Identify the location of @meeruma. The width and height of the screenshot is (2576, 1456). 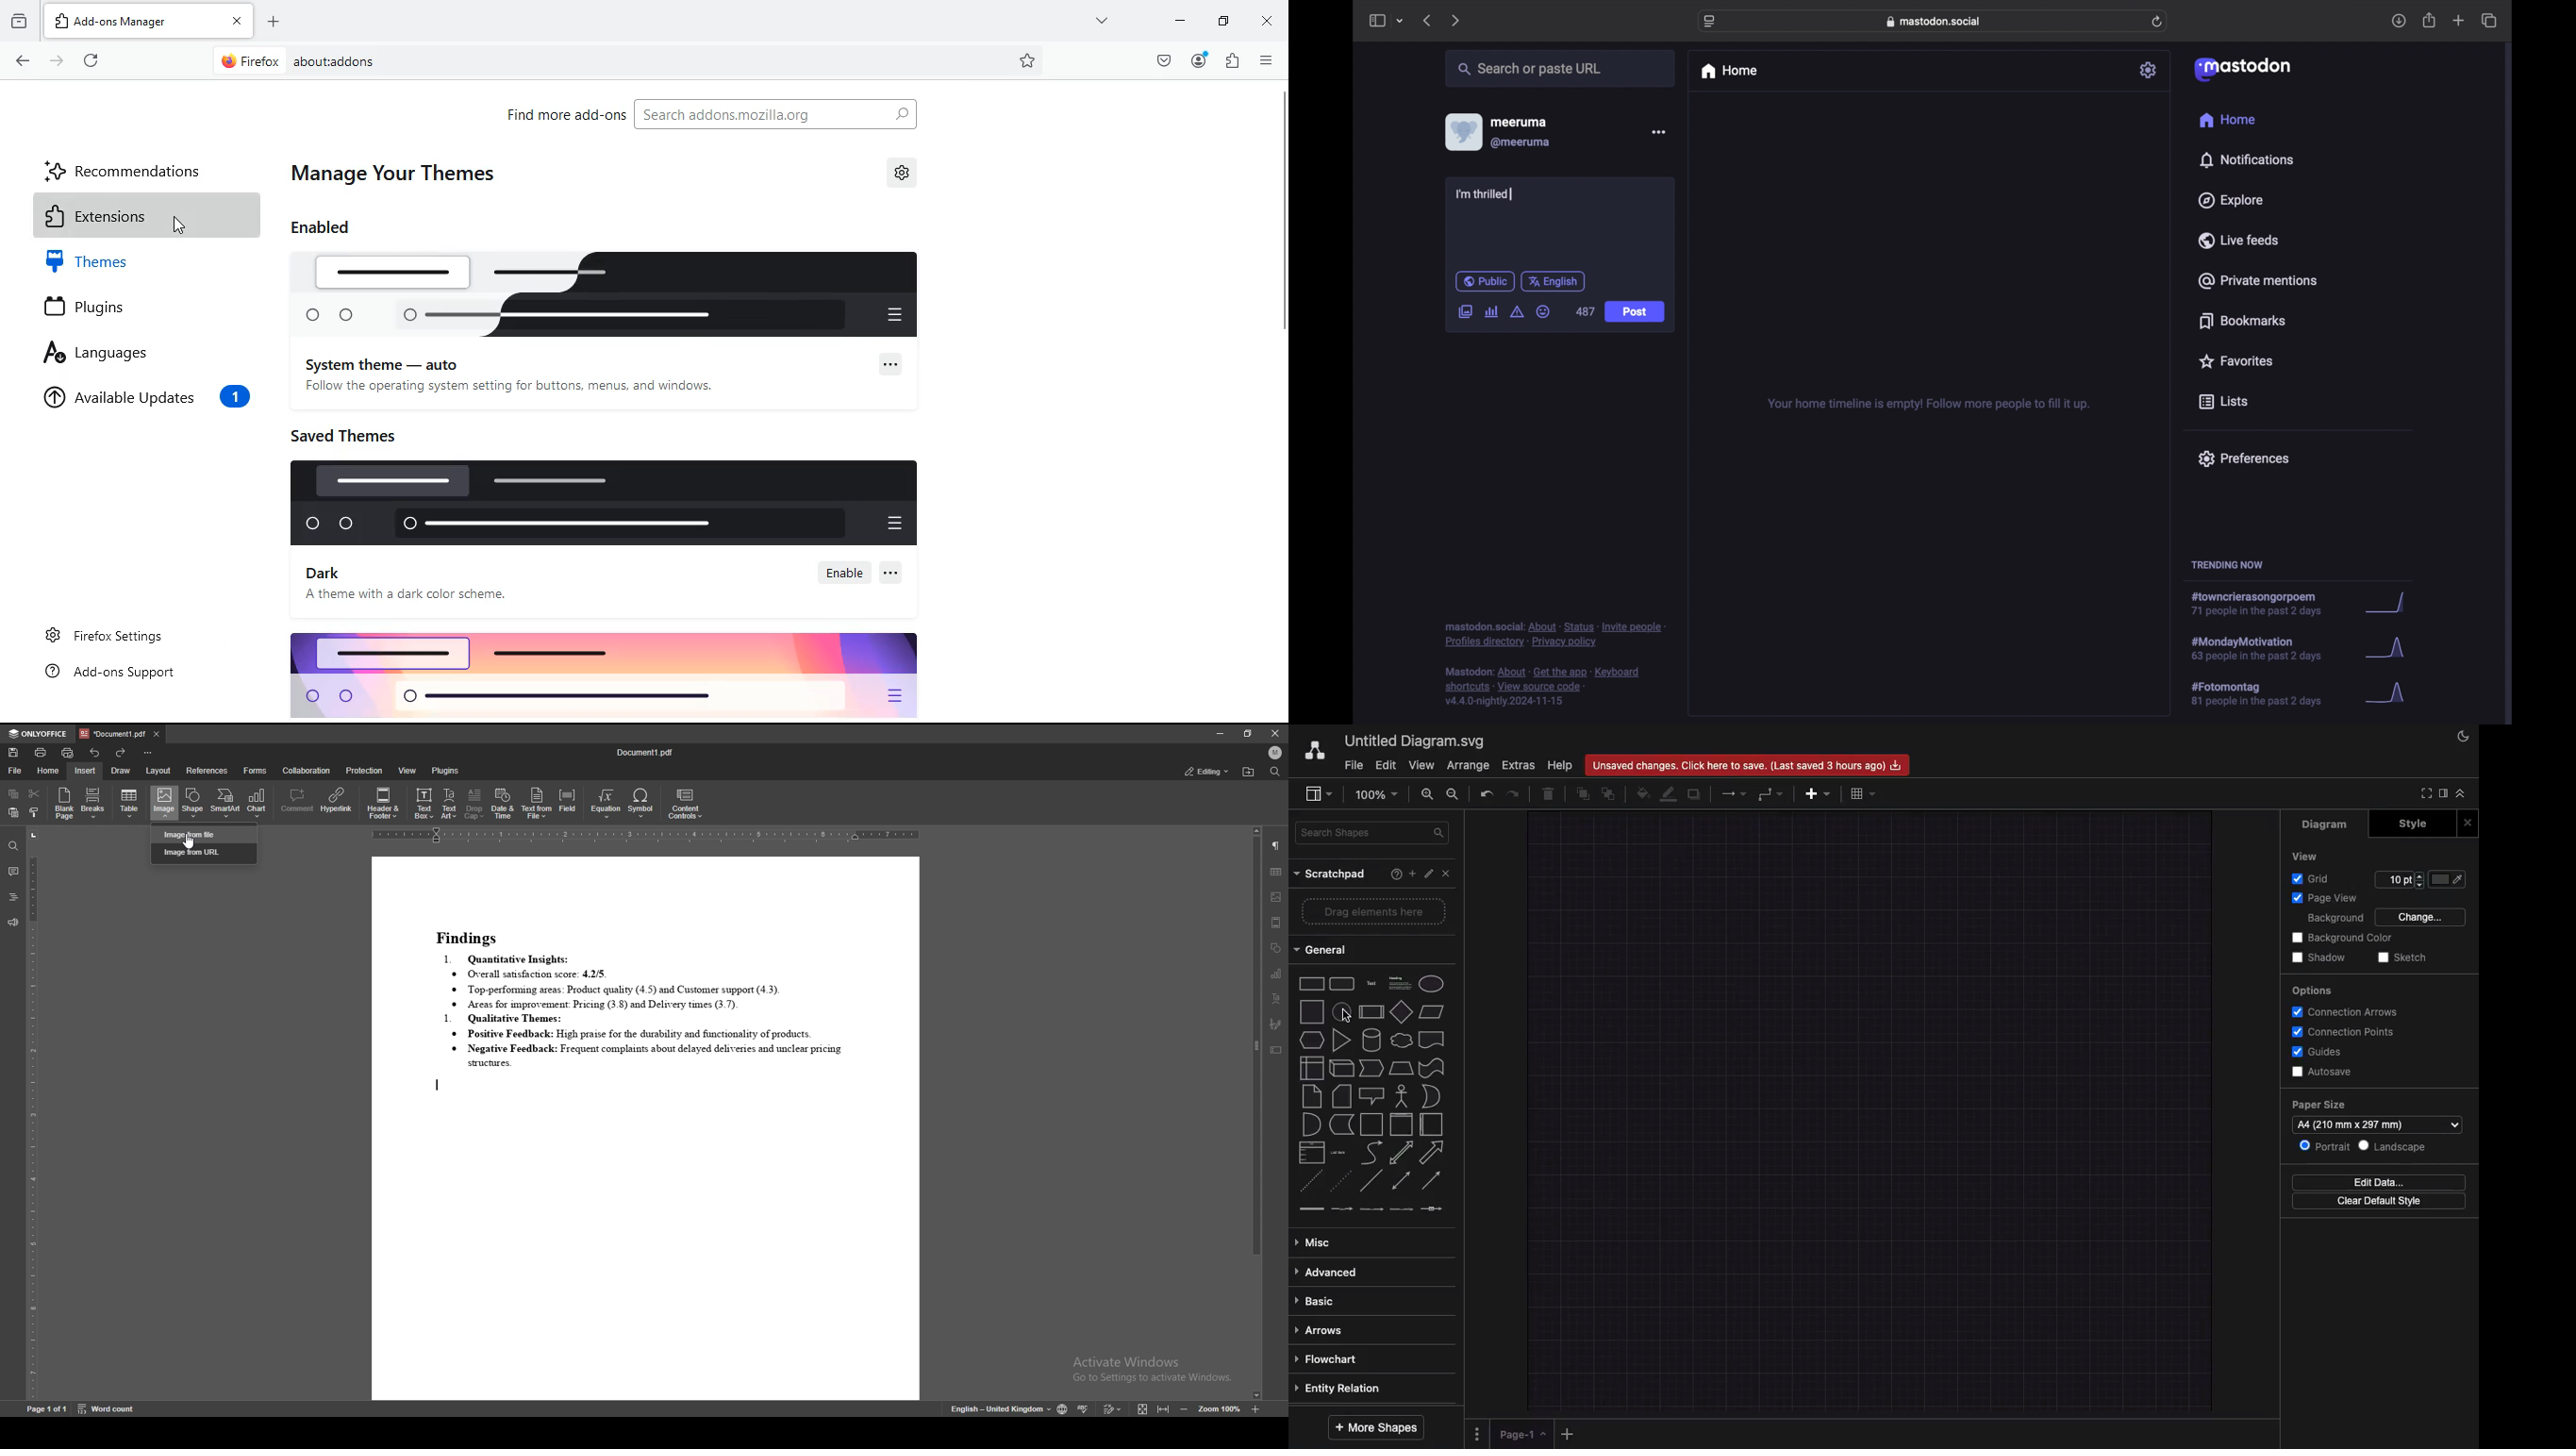
(1522, 143).